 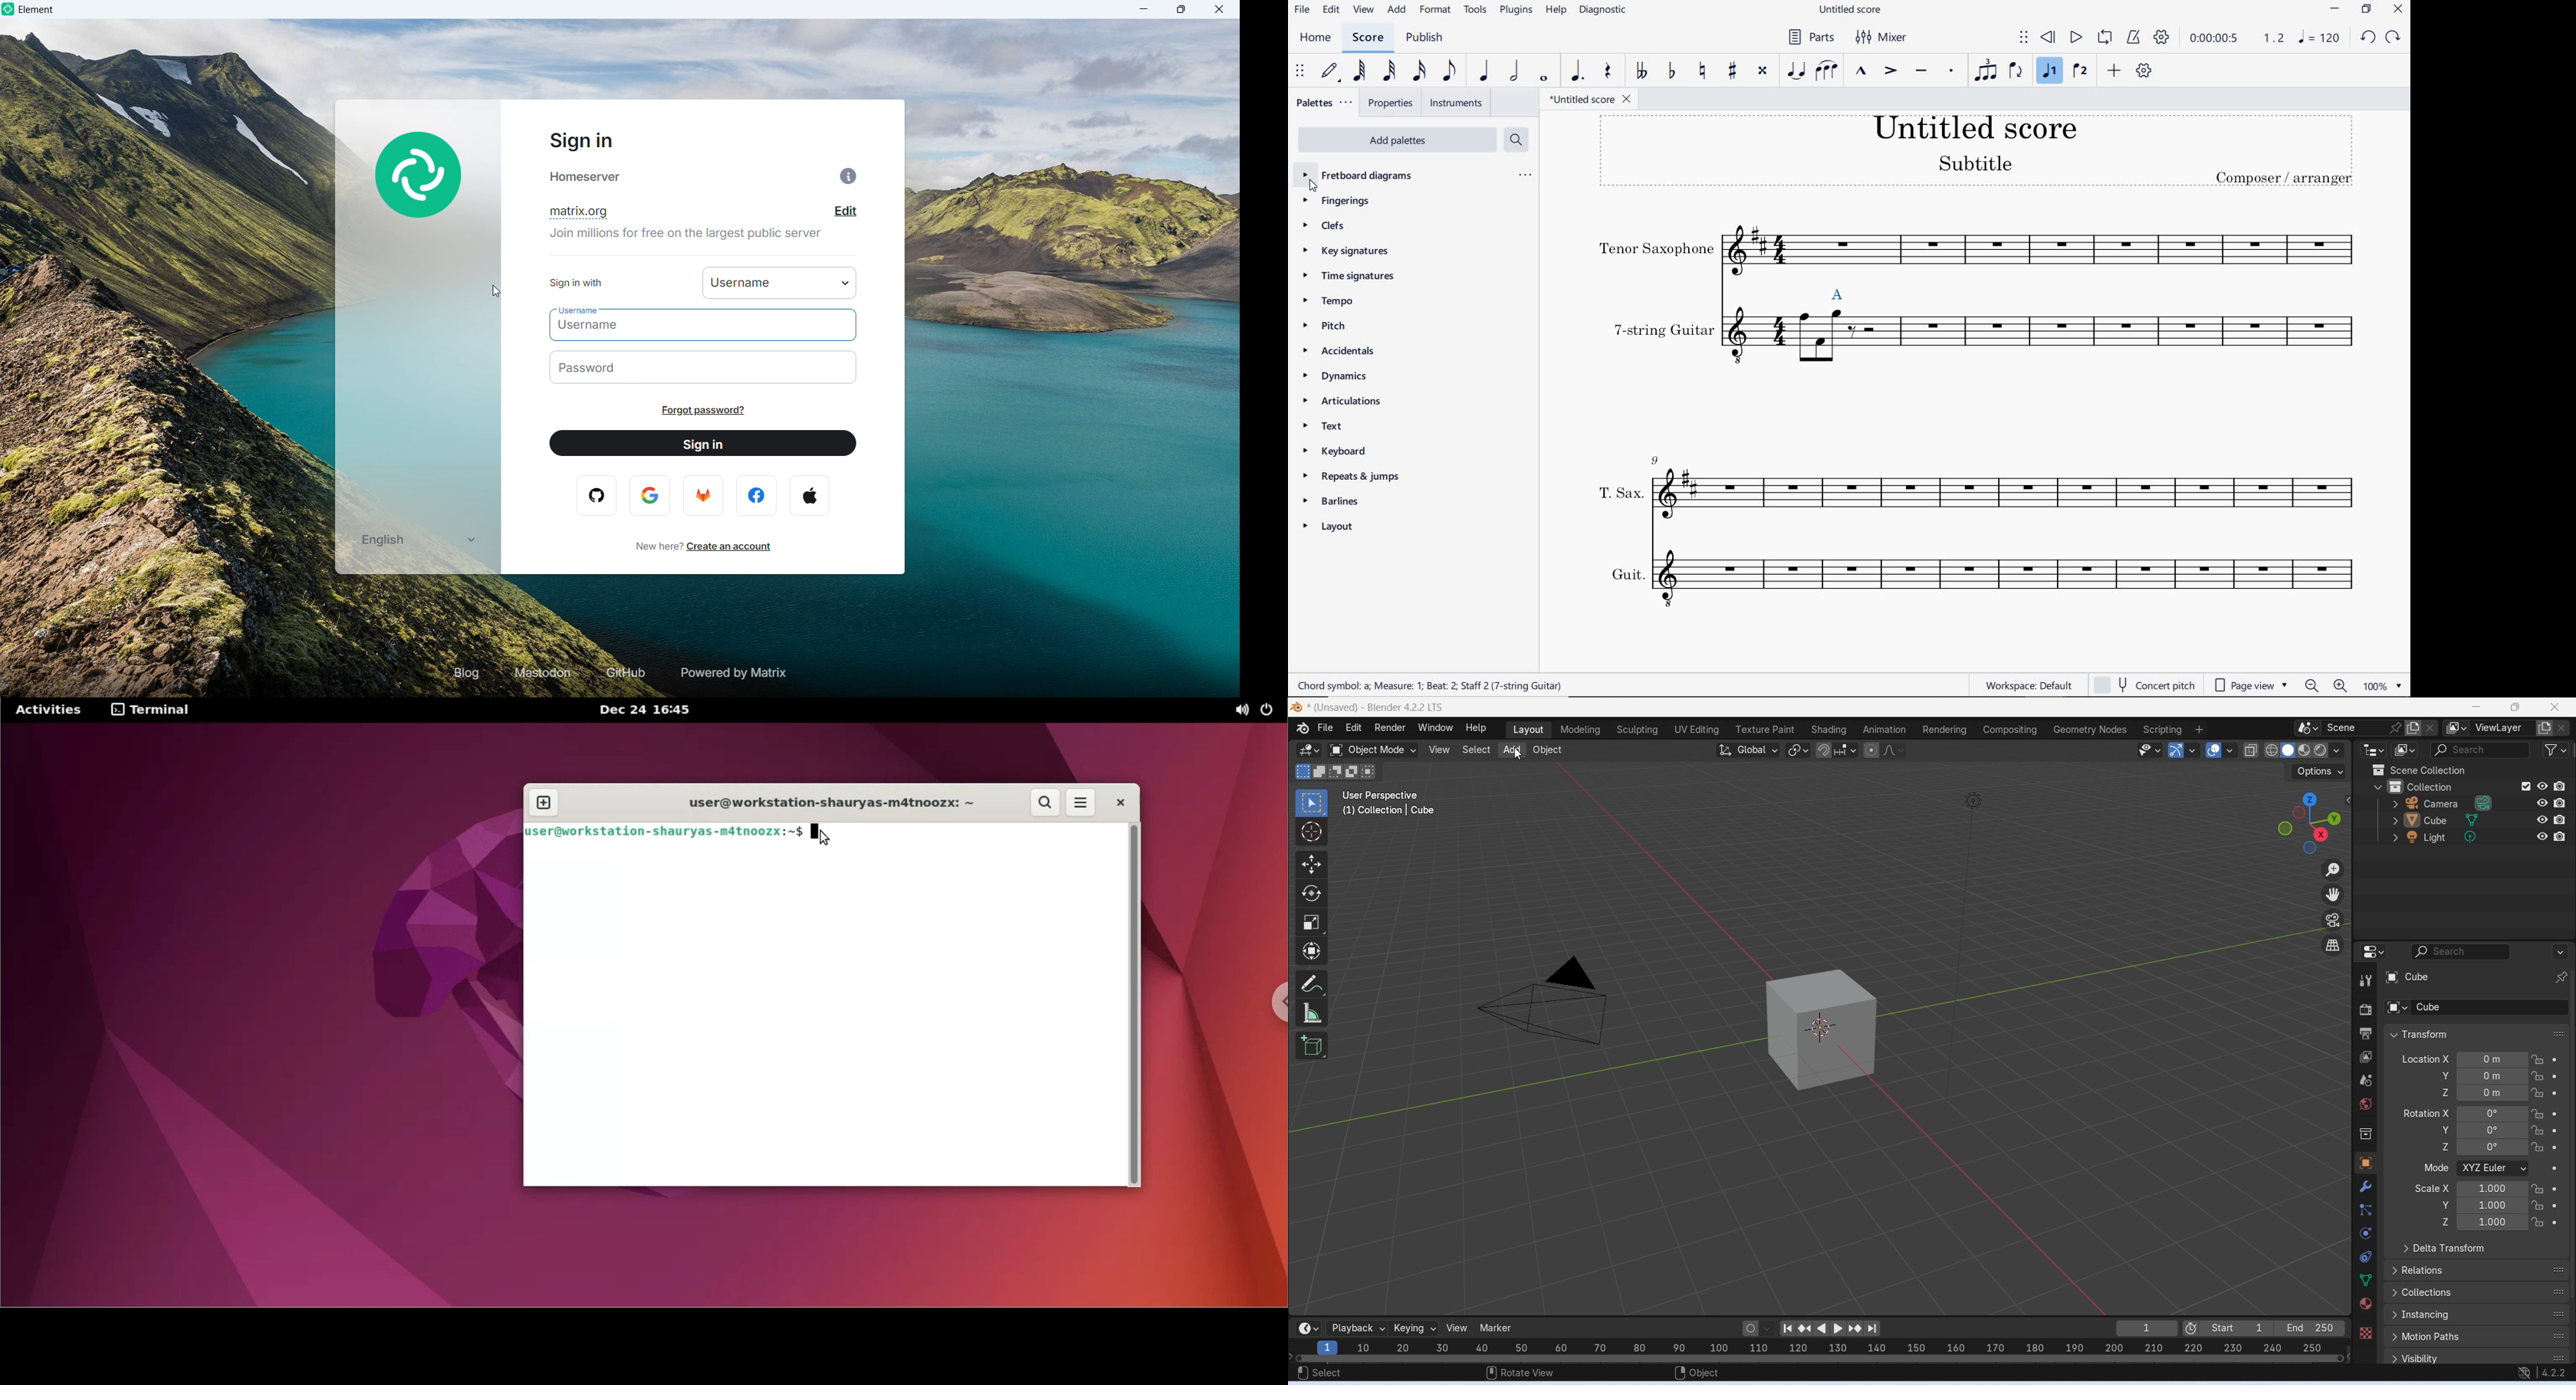 I want to click on world, so click(x=2367, y=1104).